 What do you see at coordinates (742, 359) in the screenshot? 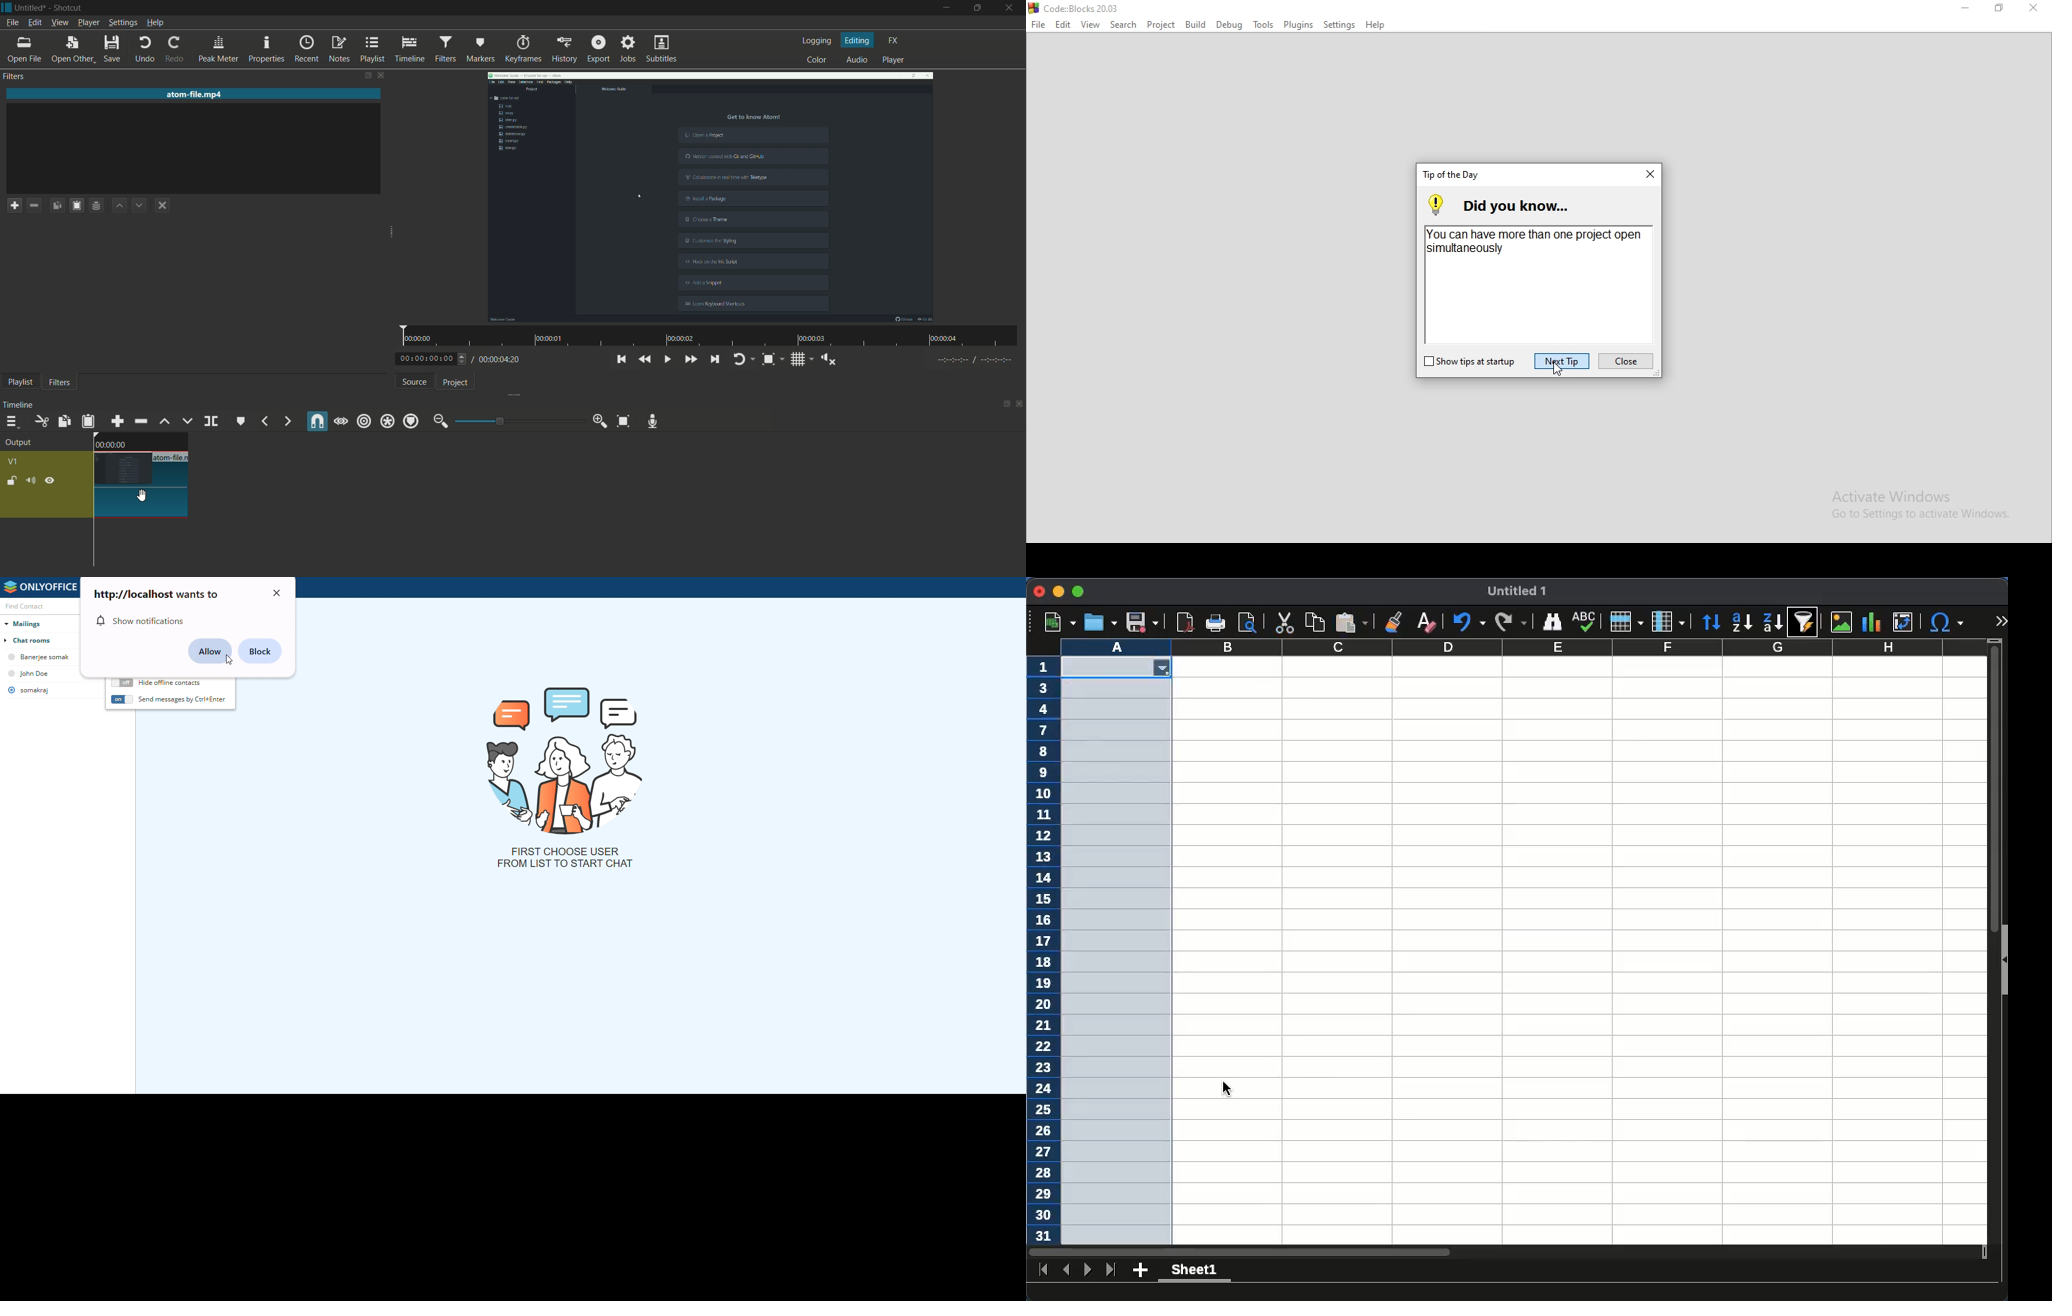
I see `toggle player looping` at bounding box center [742, 359].